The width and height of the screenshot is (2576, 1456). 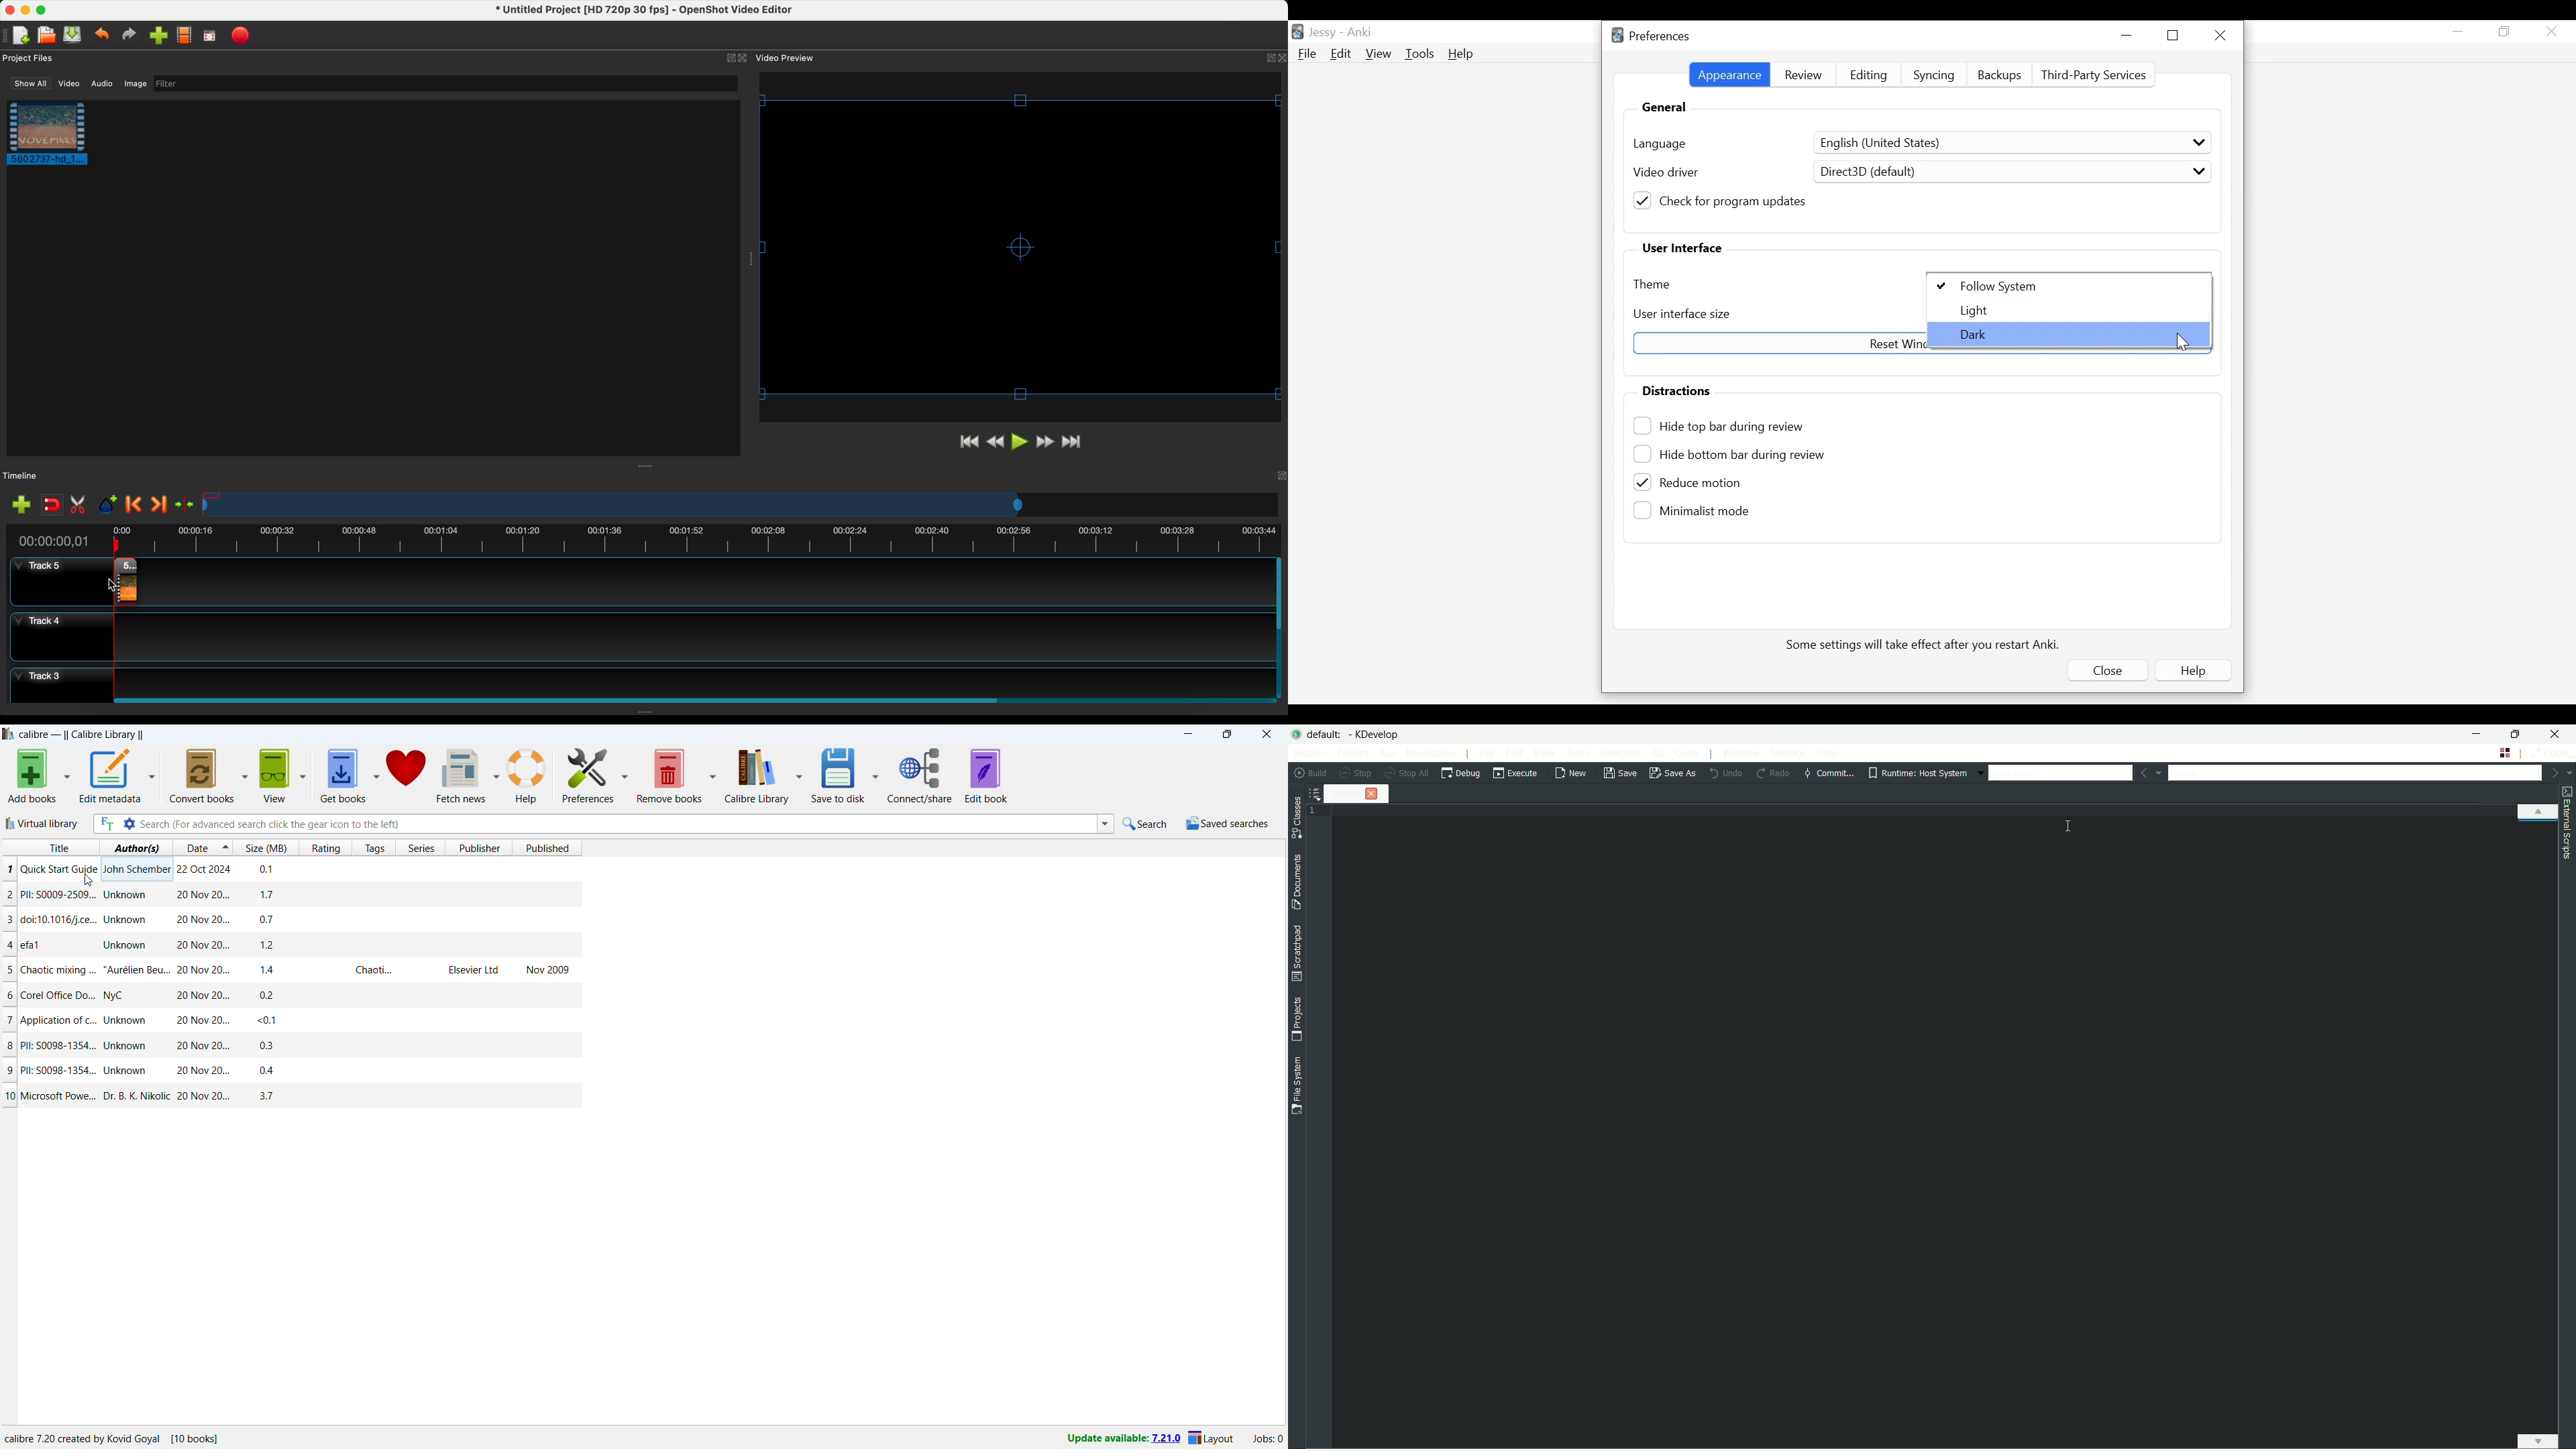 I want to click on maximize, so click(x=44, y=10).